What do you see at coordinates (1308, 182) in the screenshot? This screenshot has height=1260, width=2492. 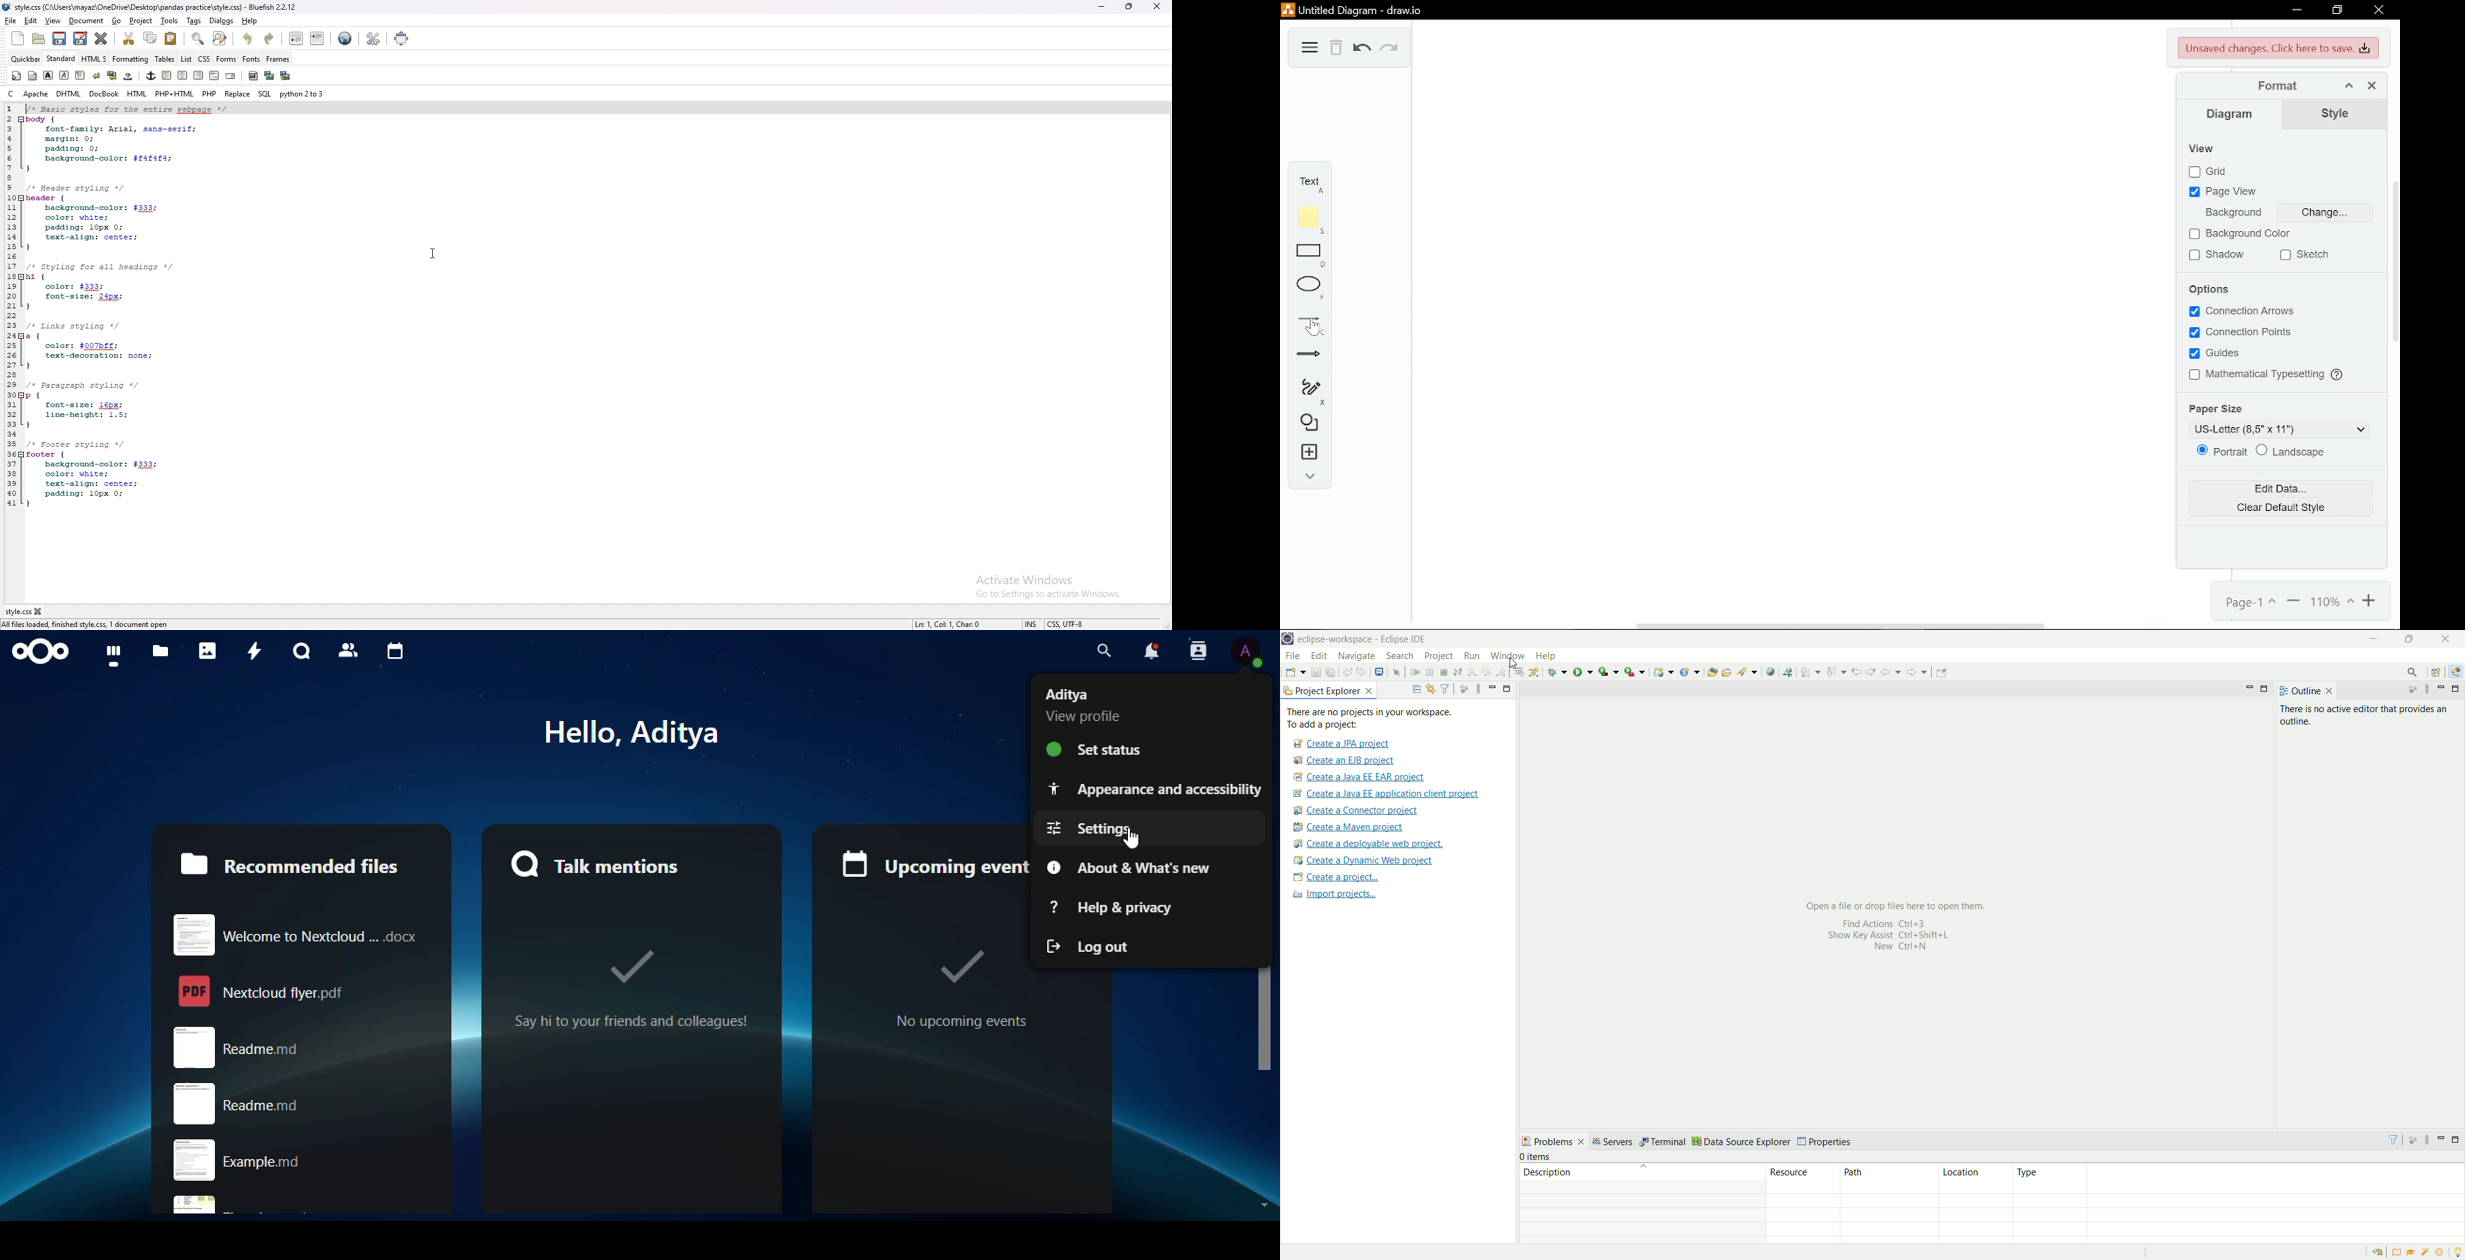 I see `Text` at bounding box center [1308, 182].